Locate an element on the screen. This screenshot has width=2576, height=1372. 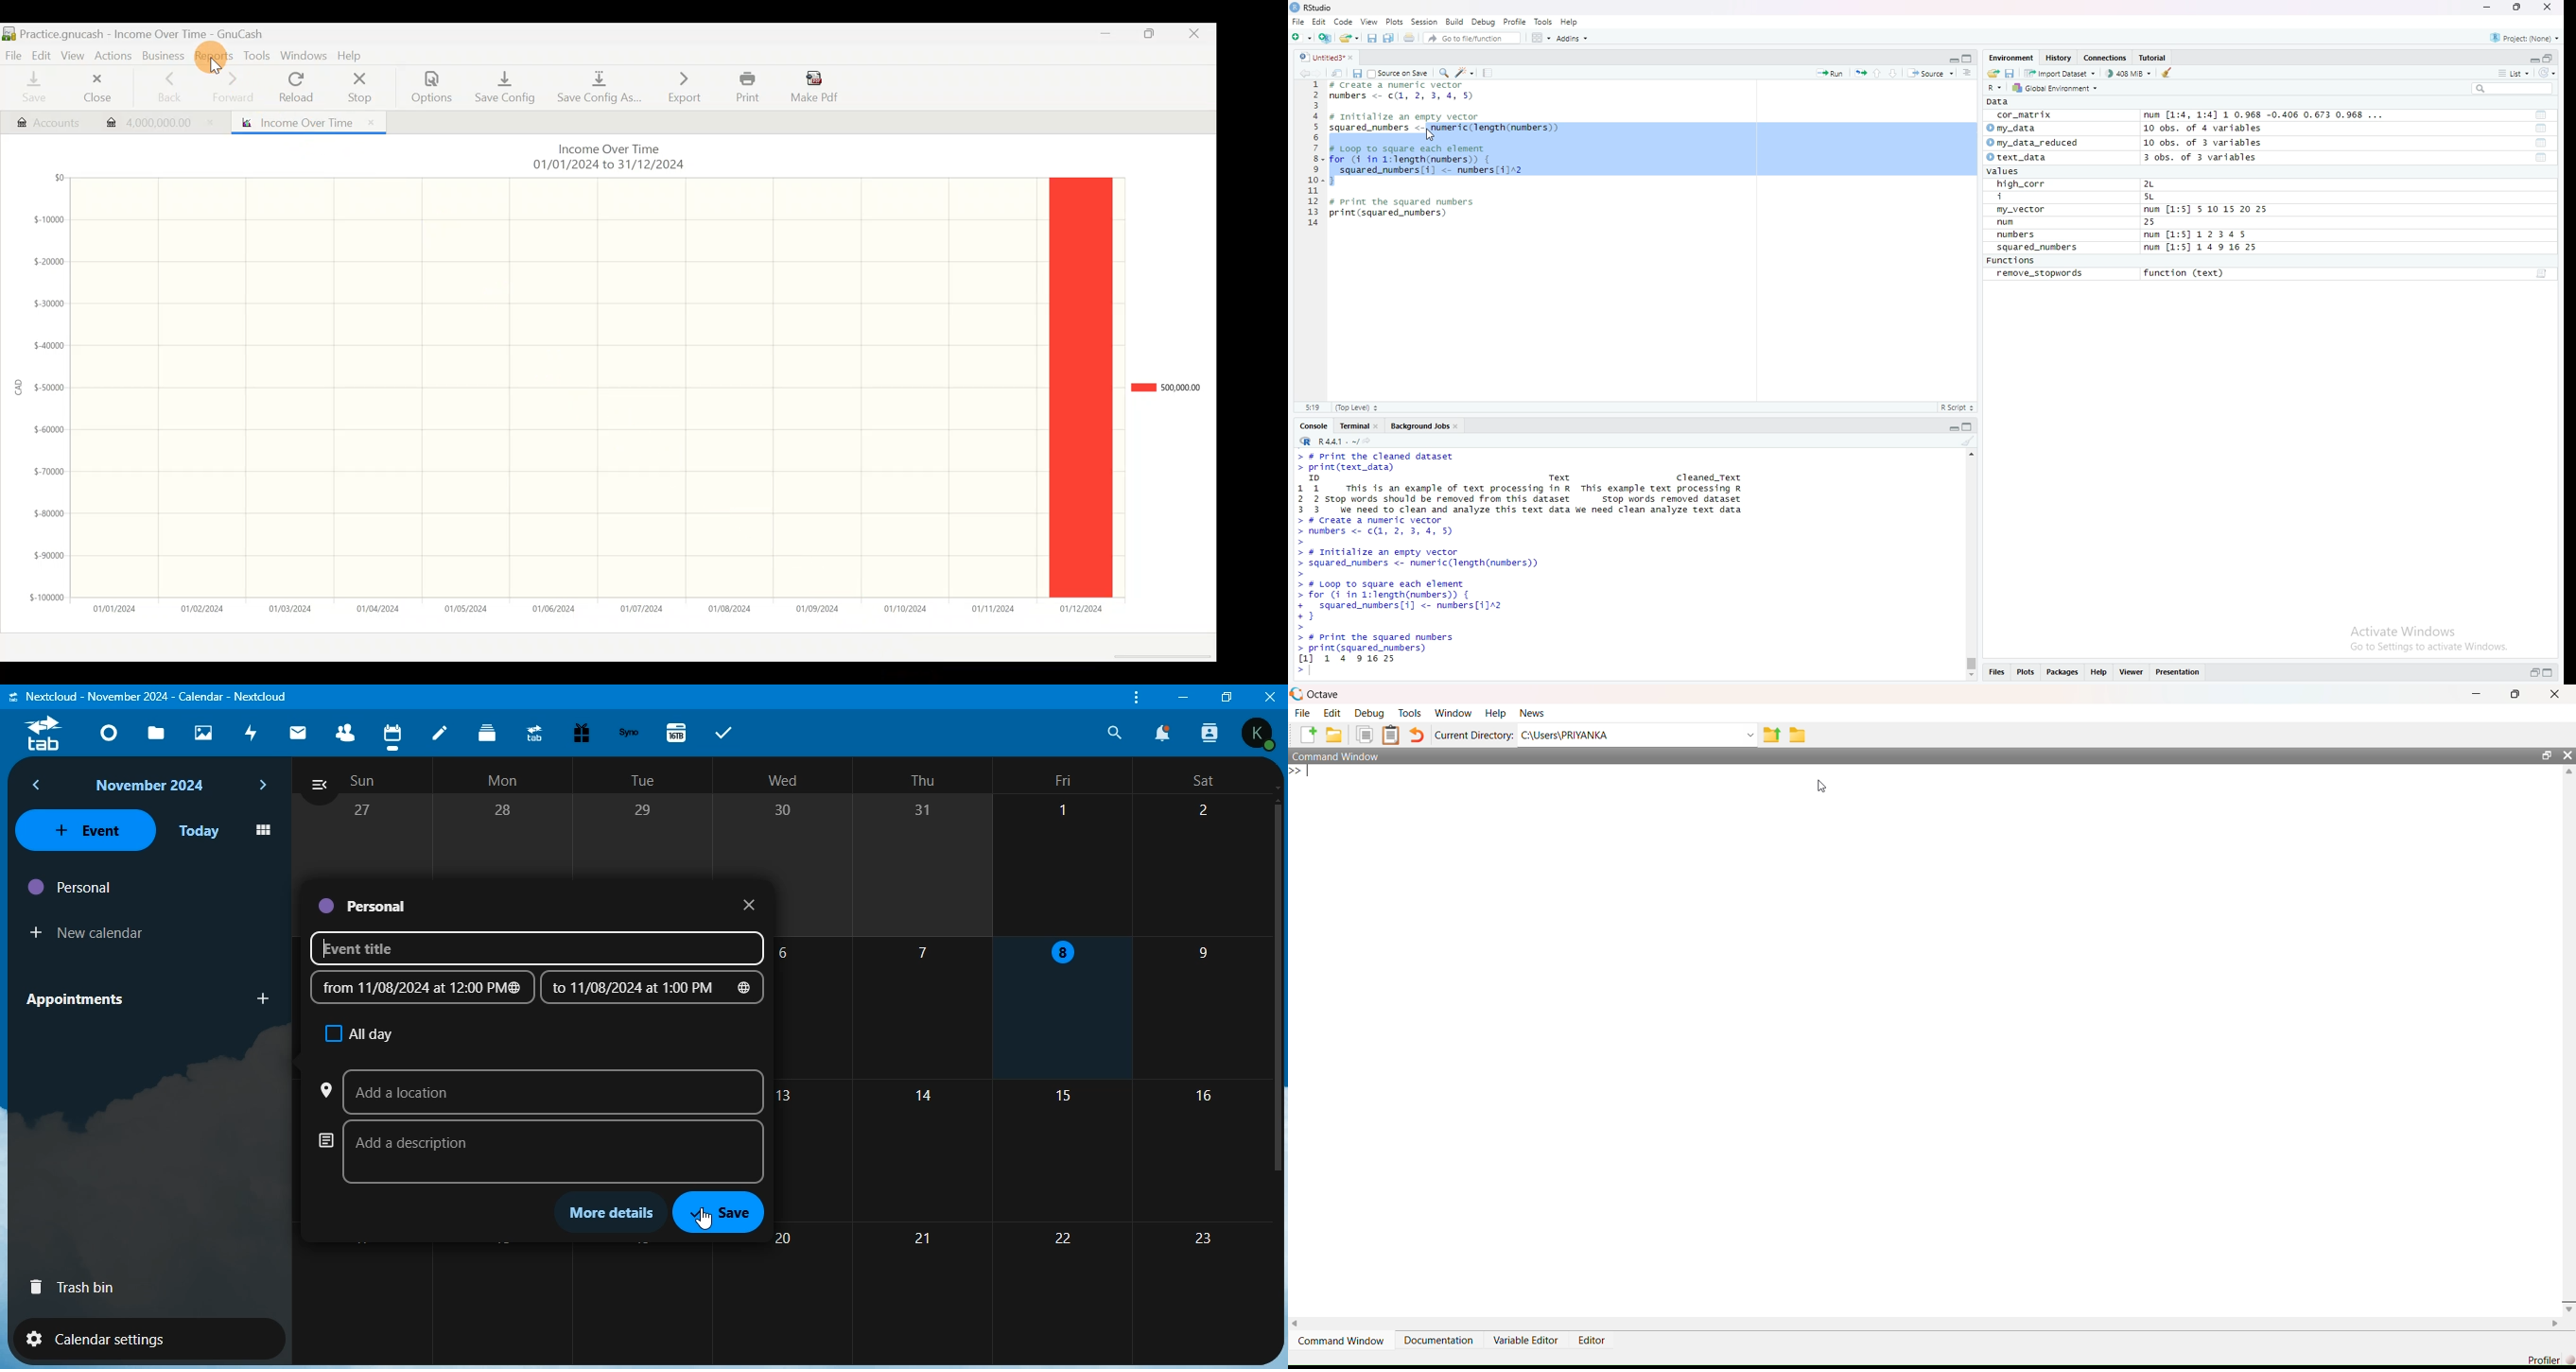
Code is located at coordinates (1344, 21).